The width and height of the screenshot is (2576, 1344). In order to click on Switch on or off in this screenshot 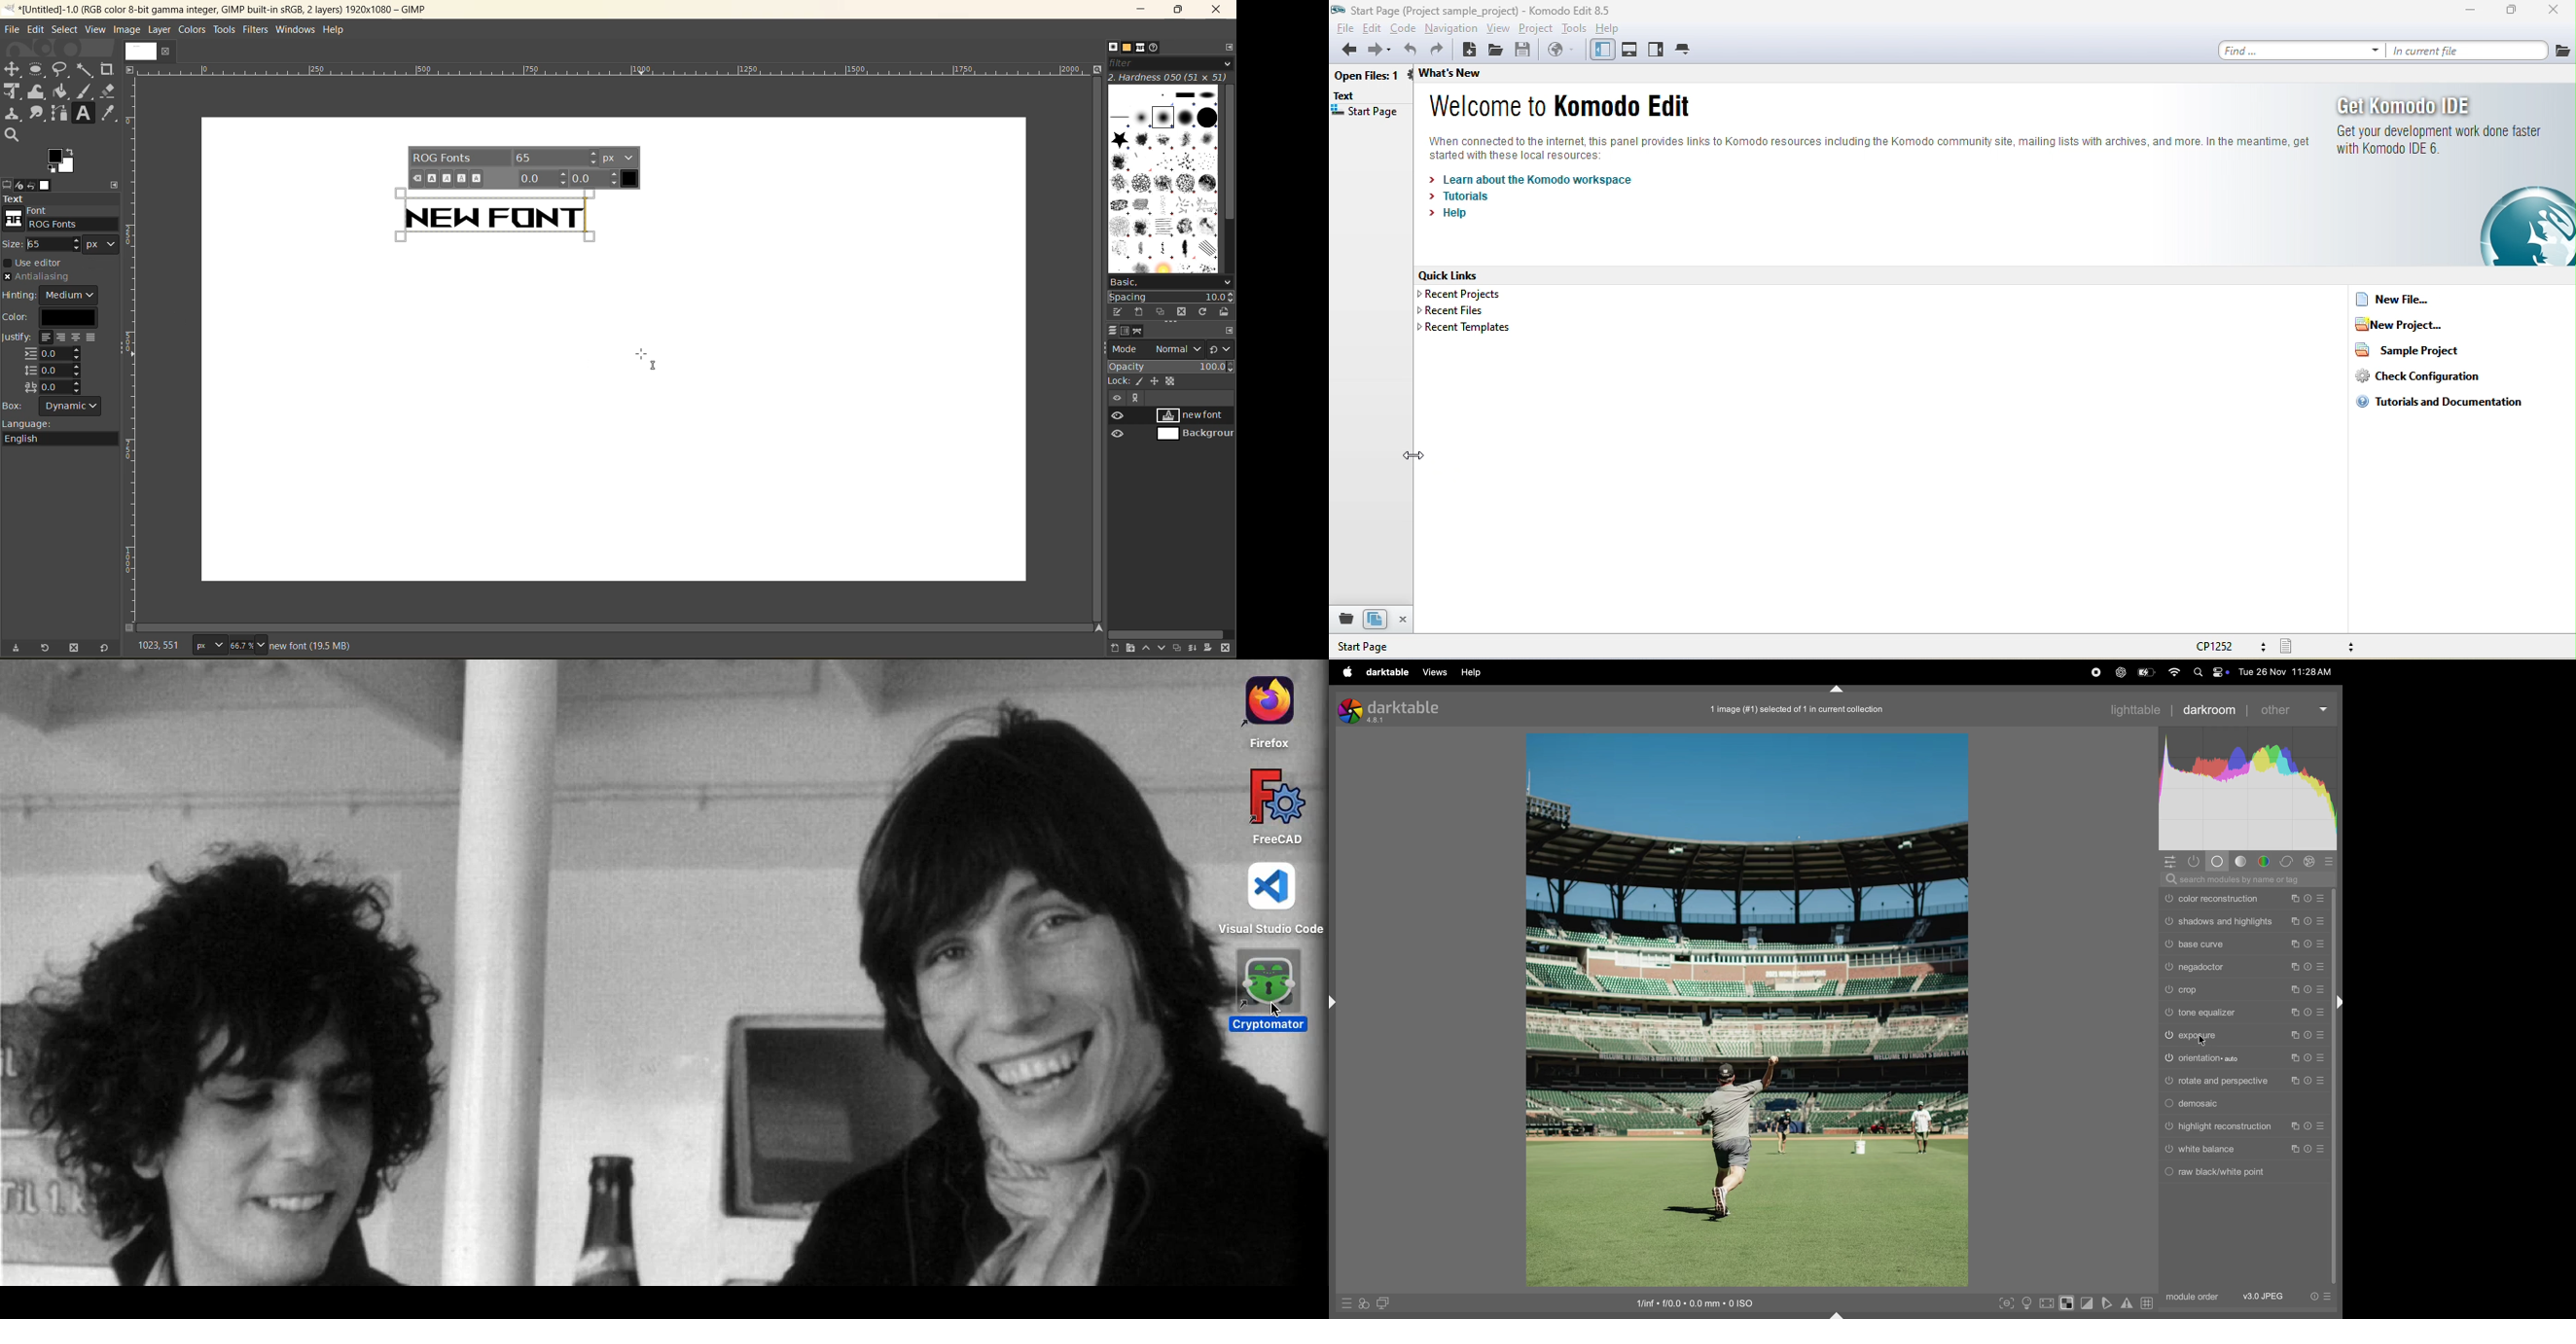, I will do `click(2168, 1149)`.